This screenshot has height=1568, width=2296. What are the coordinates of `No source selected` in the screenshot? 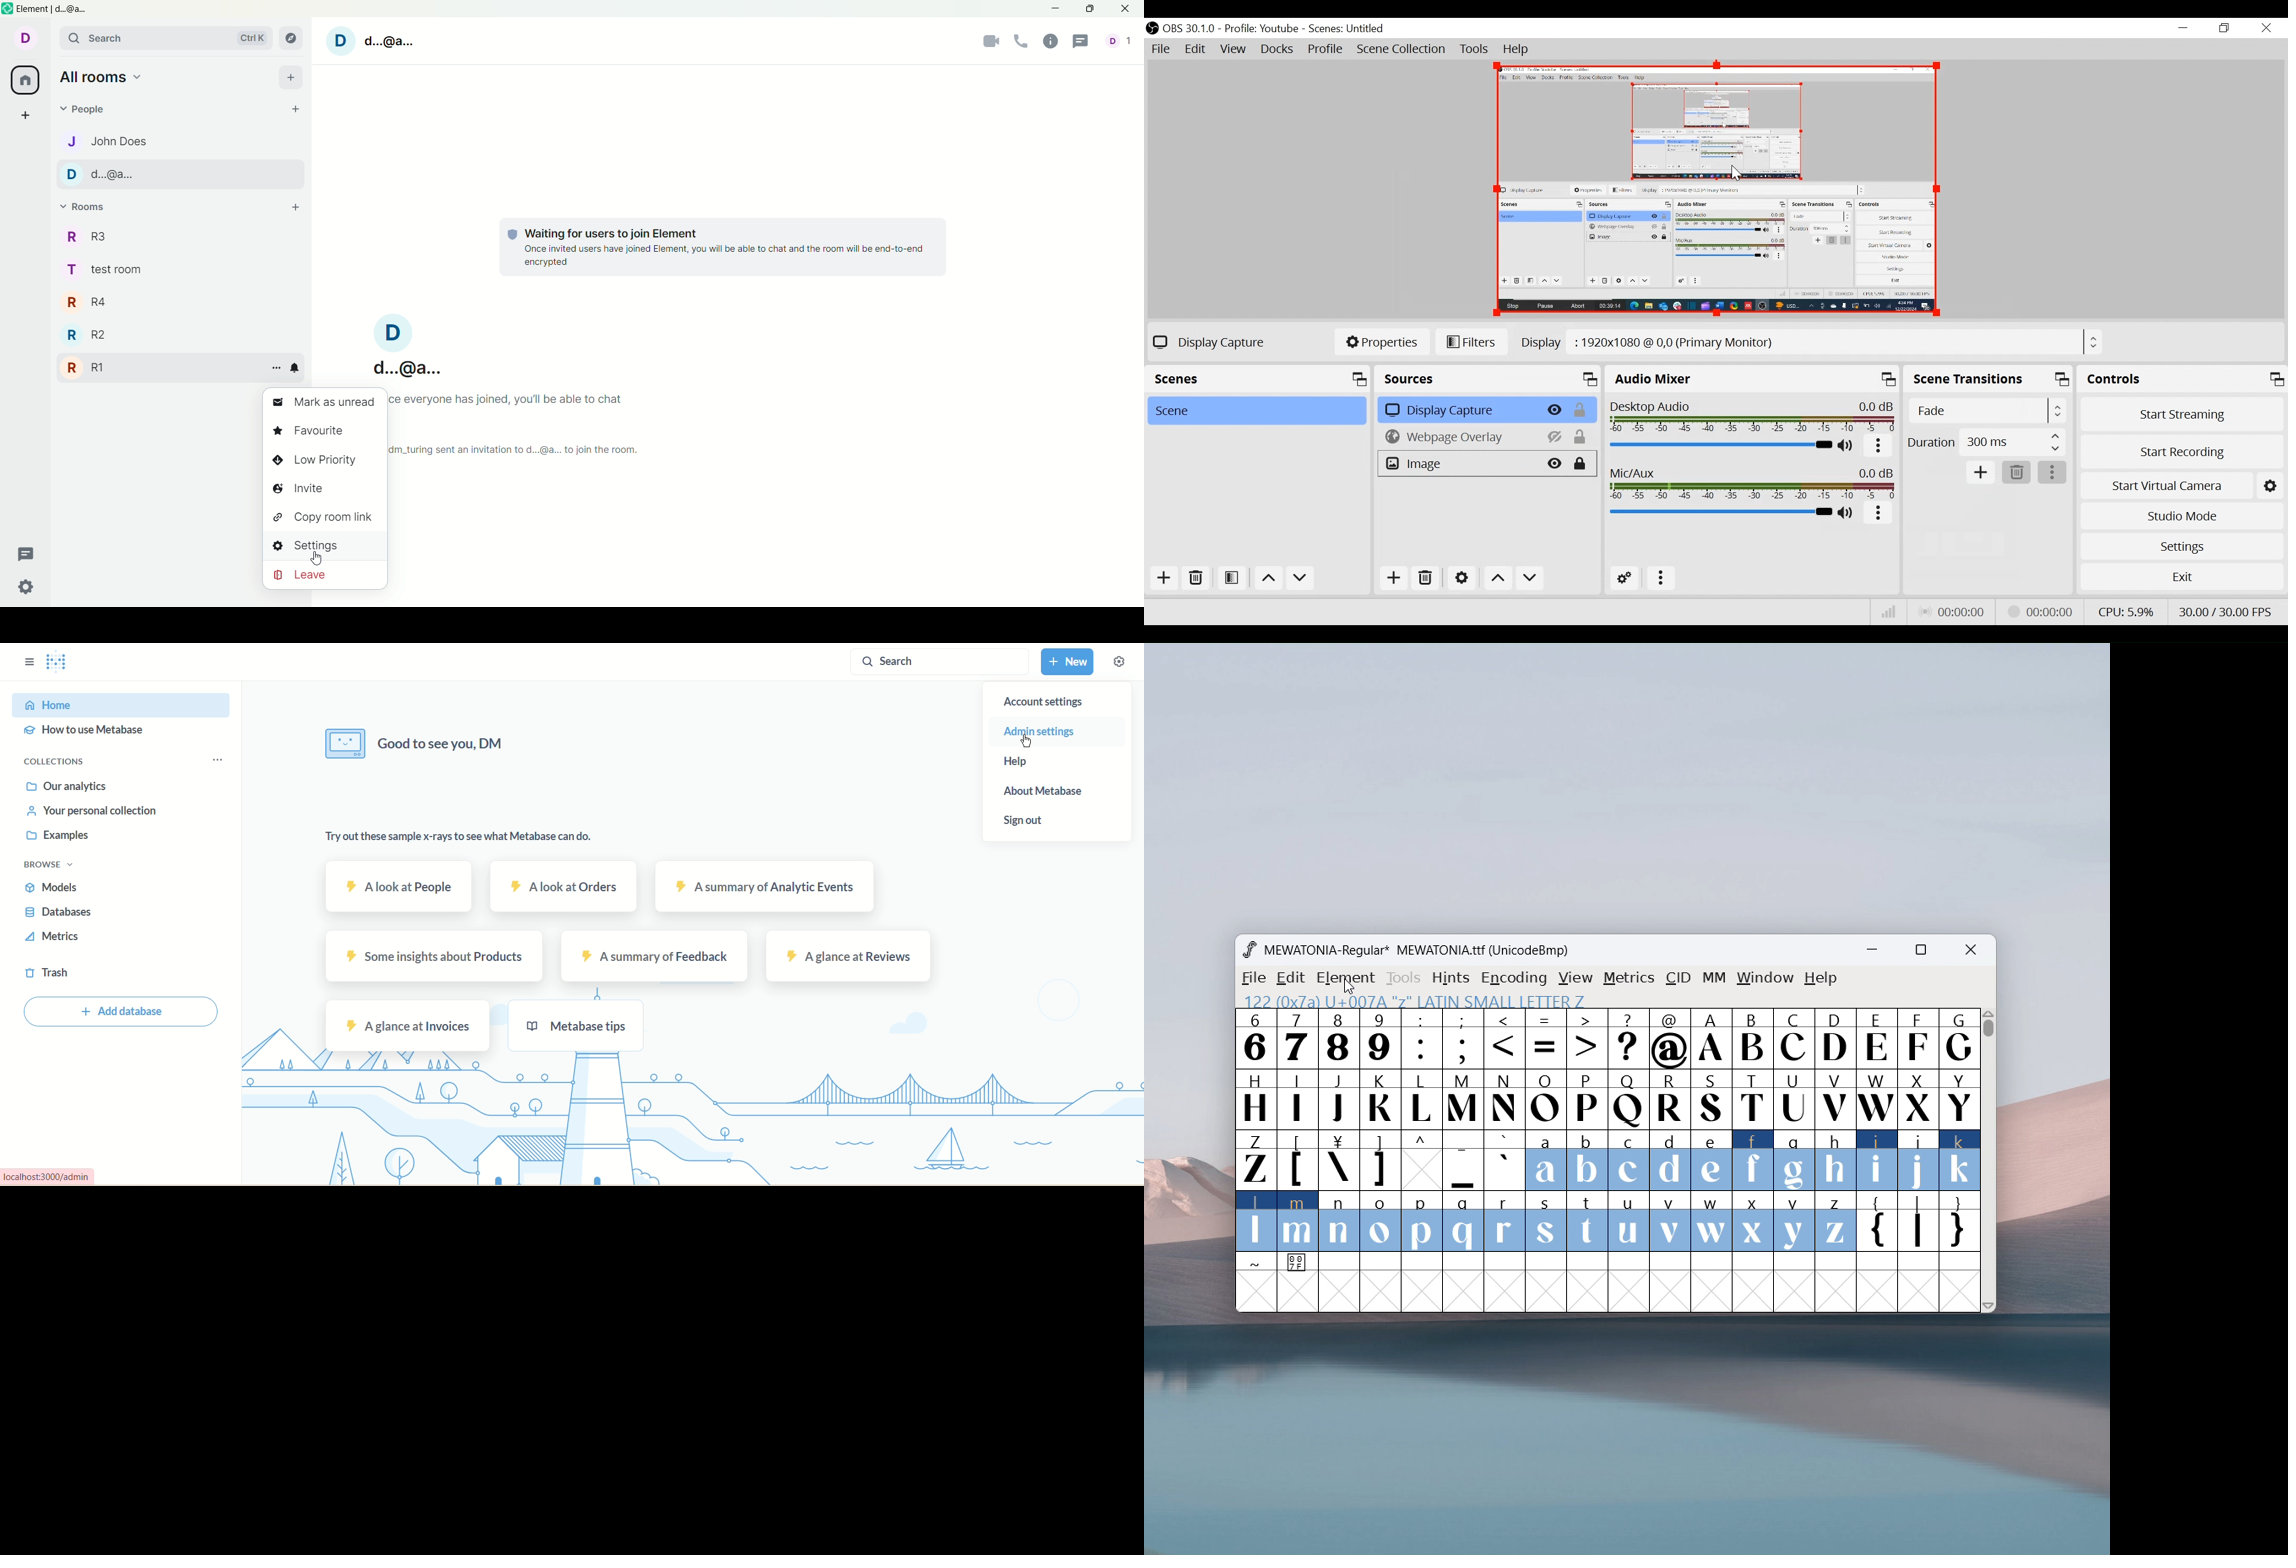 It's located at (1206, 342).